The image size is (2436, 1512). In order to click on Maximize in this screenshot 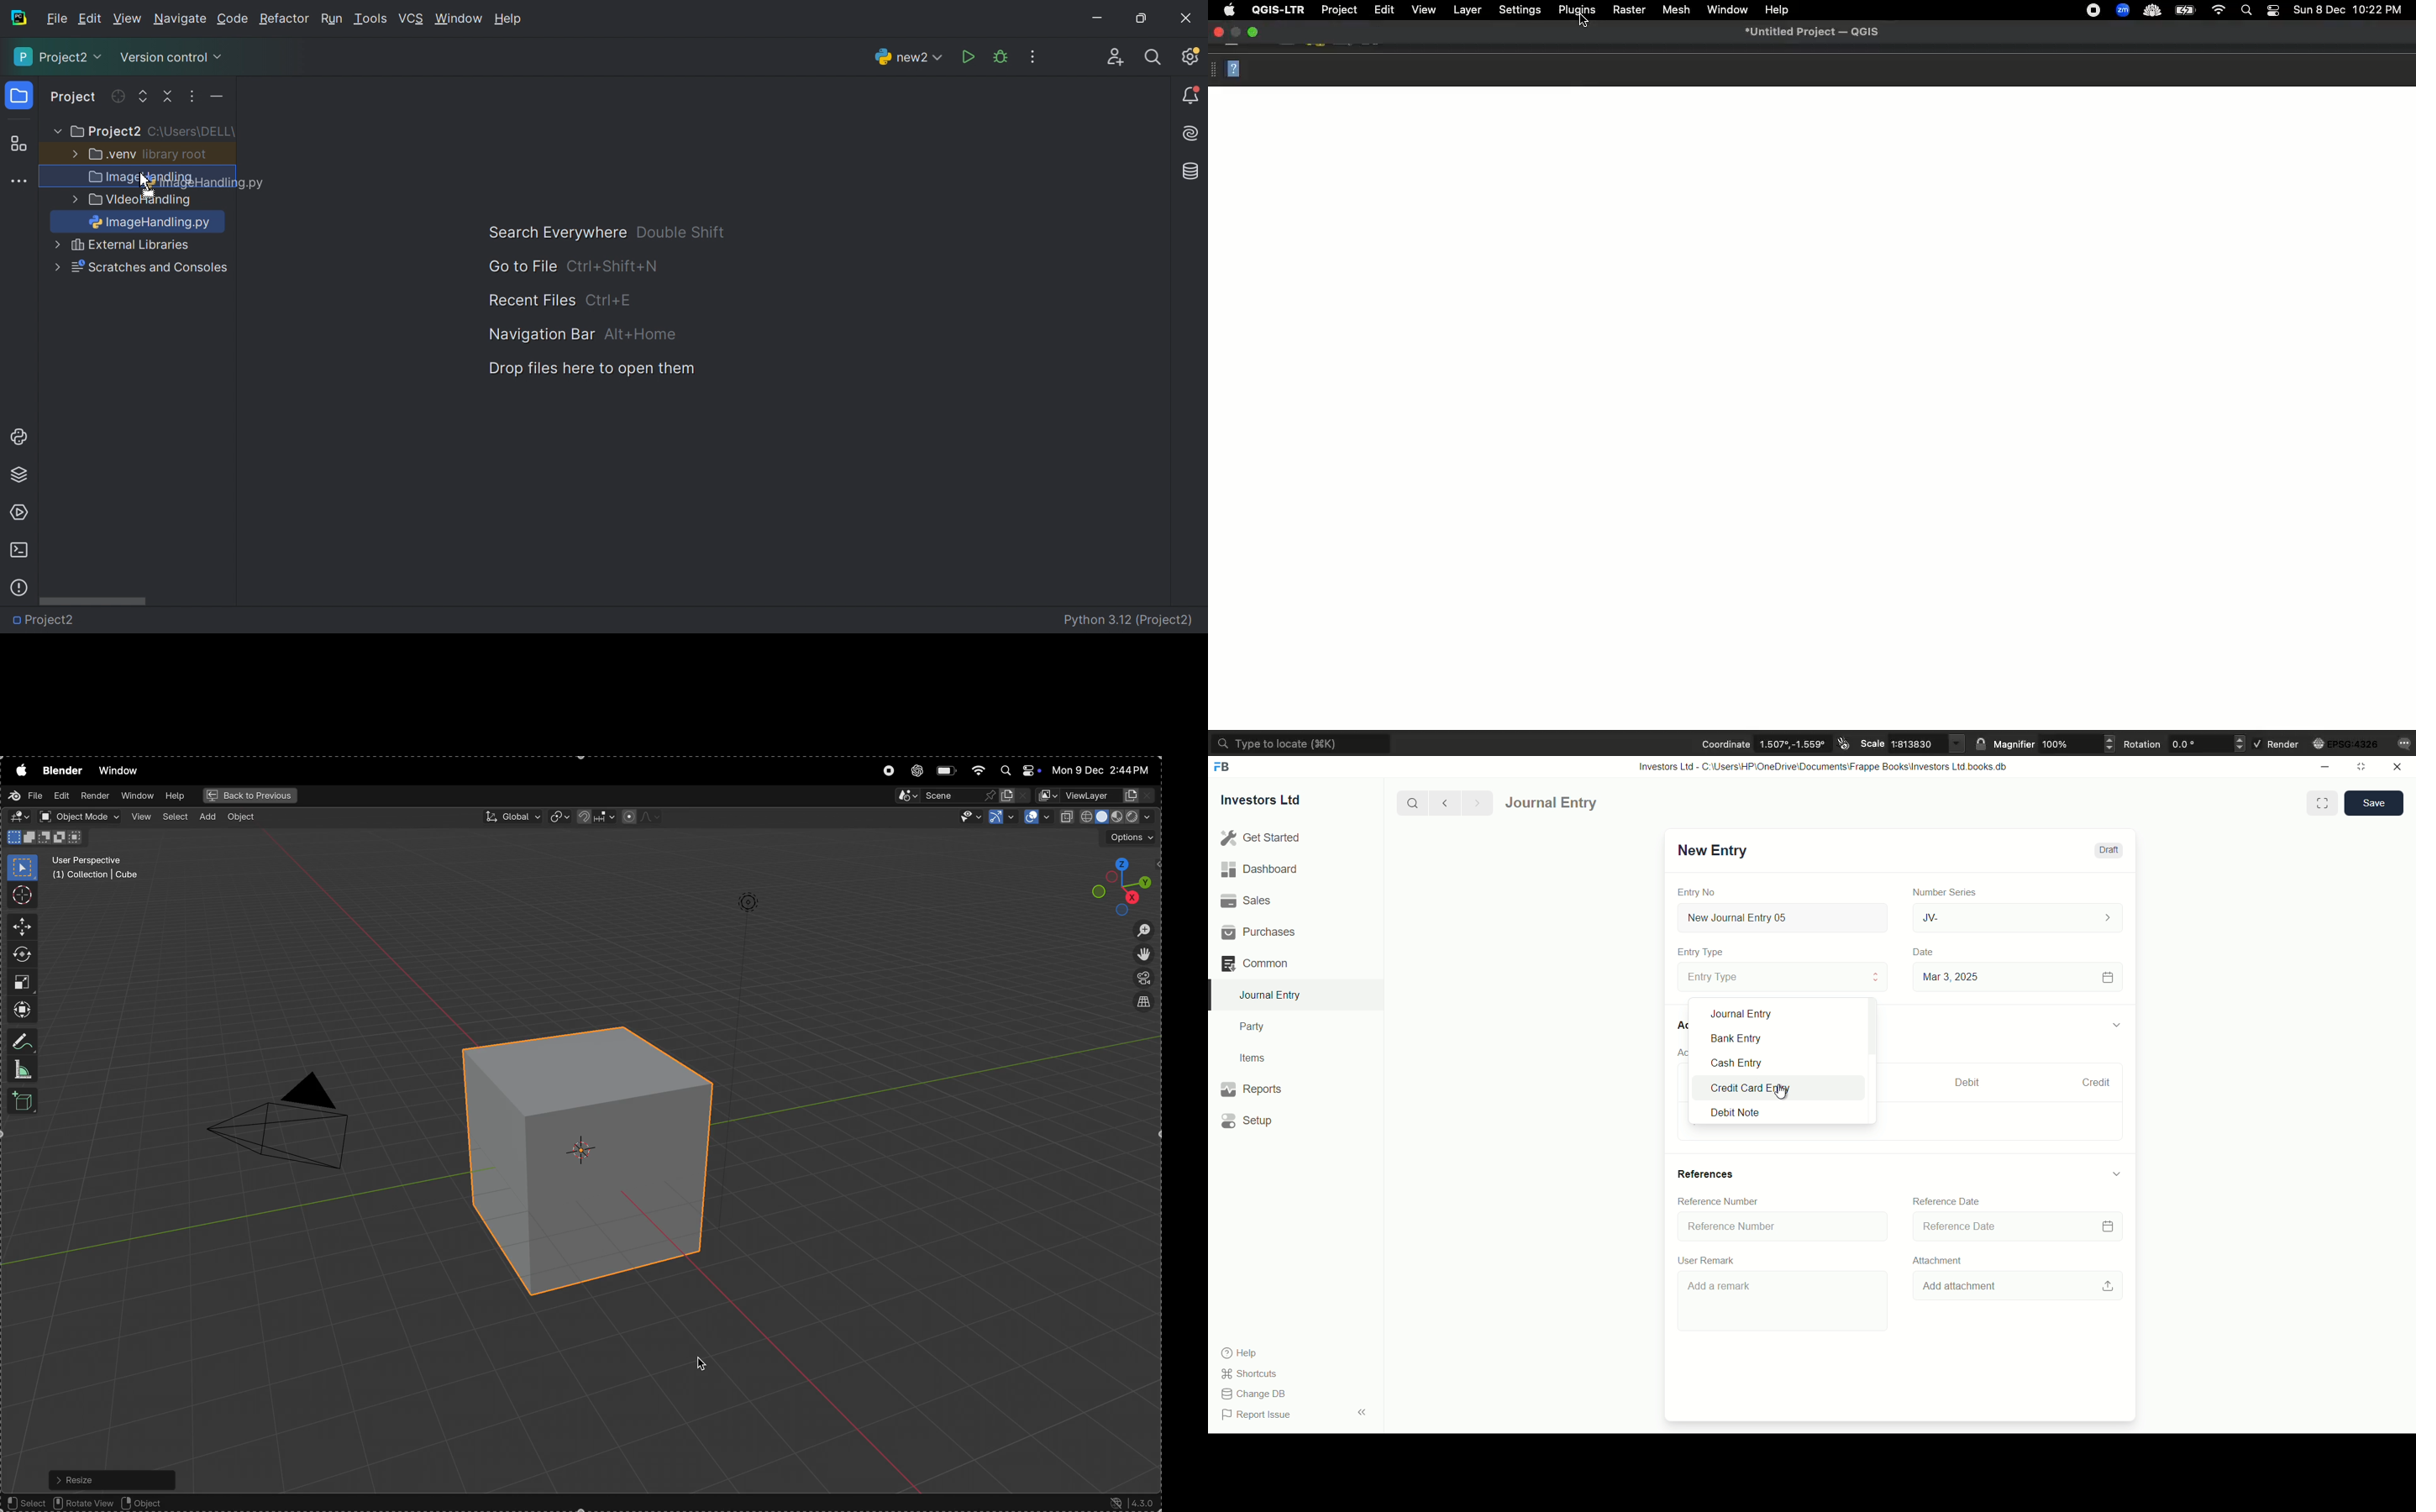, I will do `click(1253, 33)`.